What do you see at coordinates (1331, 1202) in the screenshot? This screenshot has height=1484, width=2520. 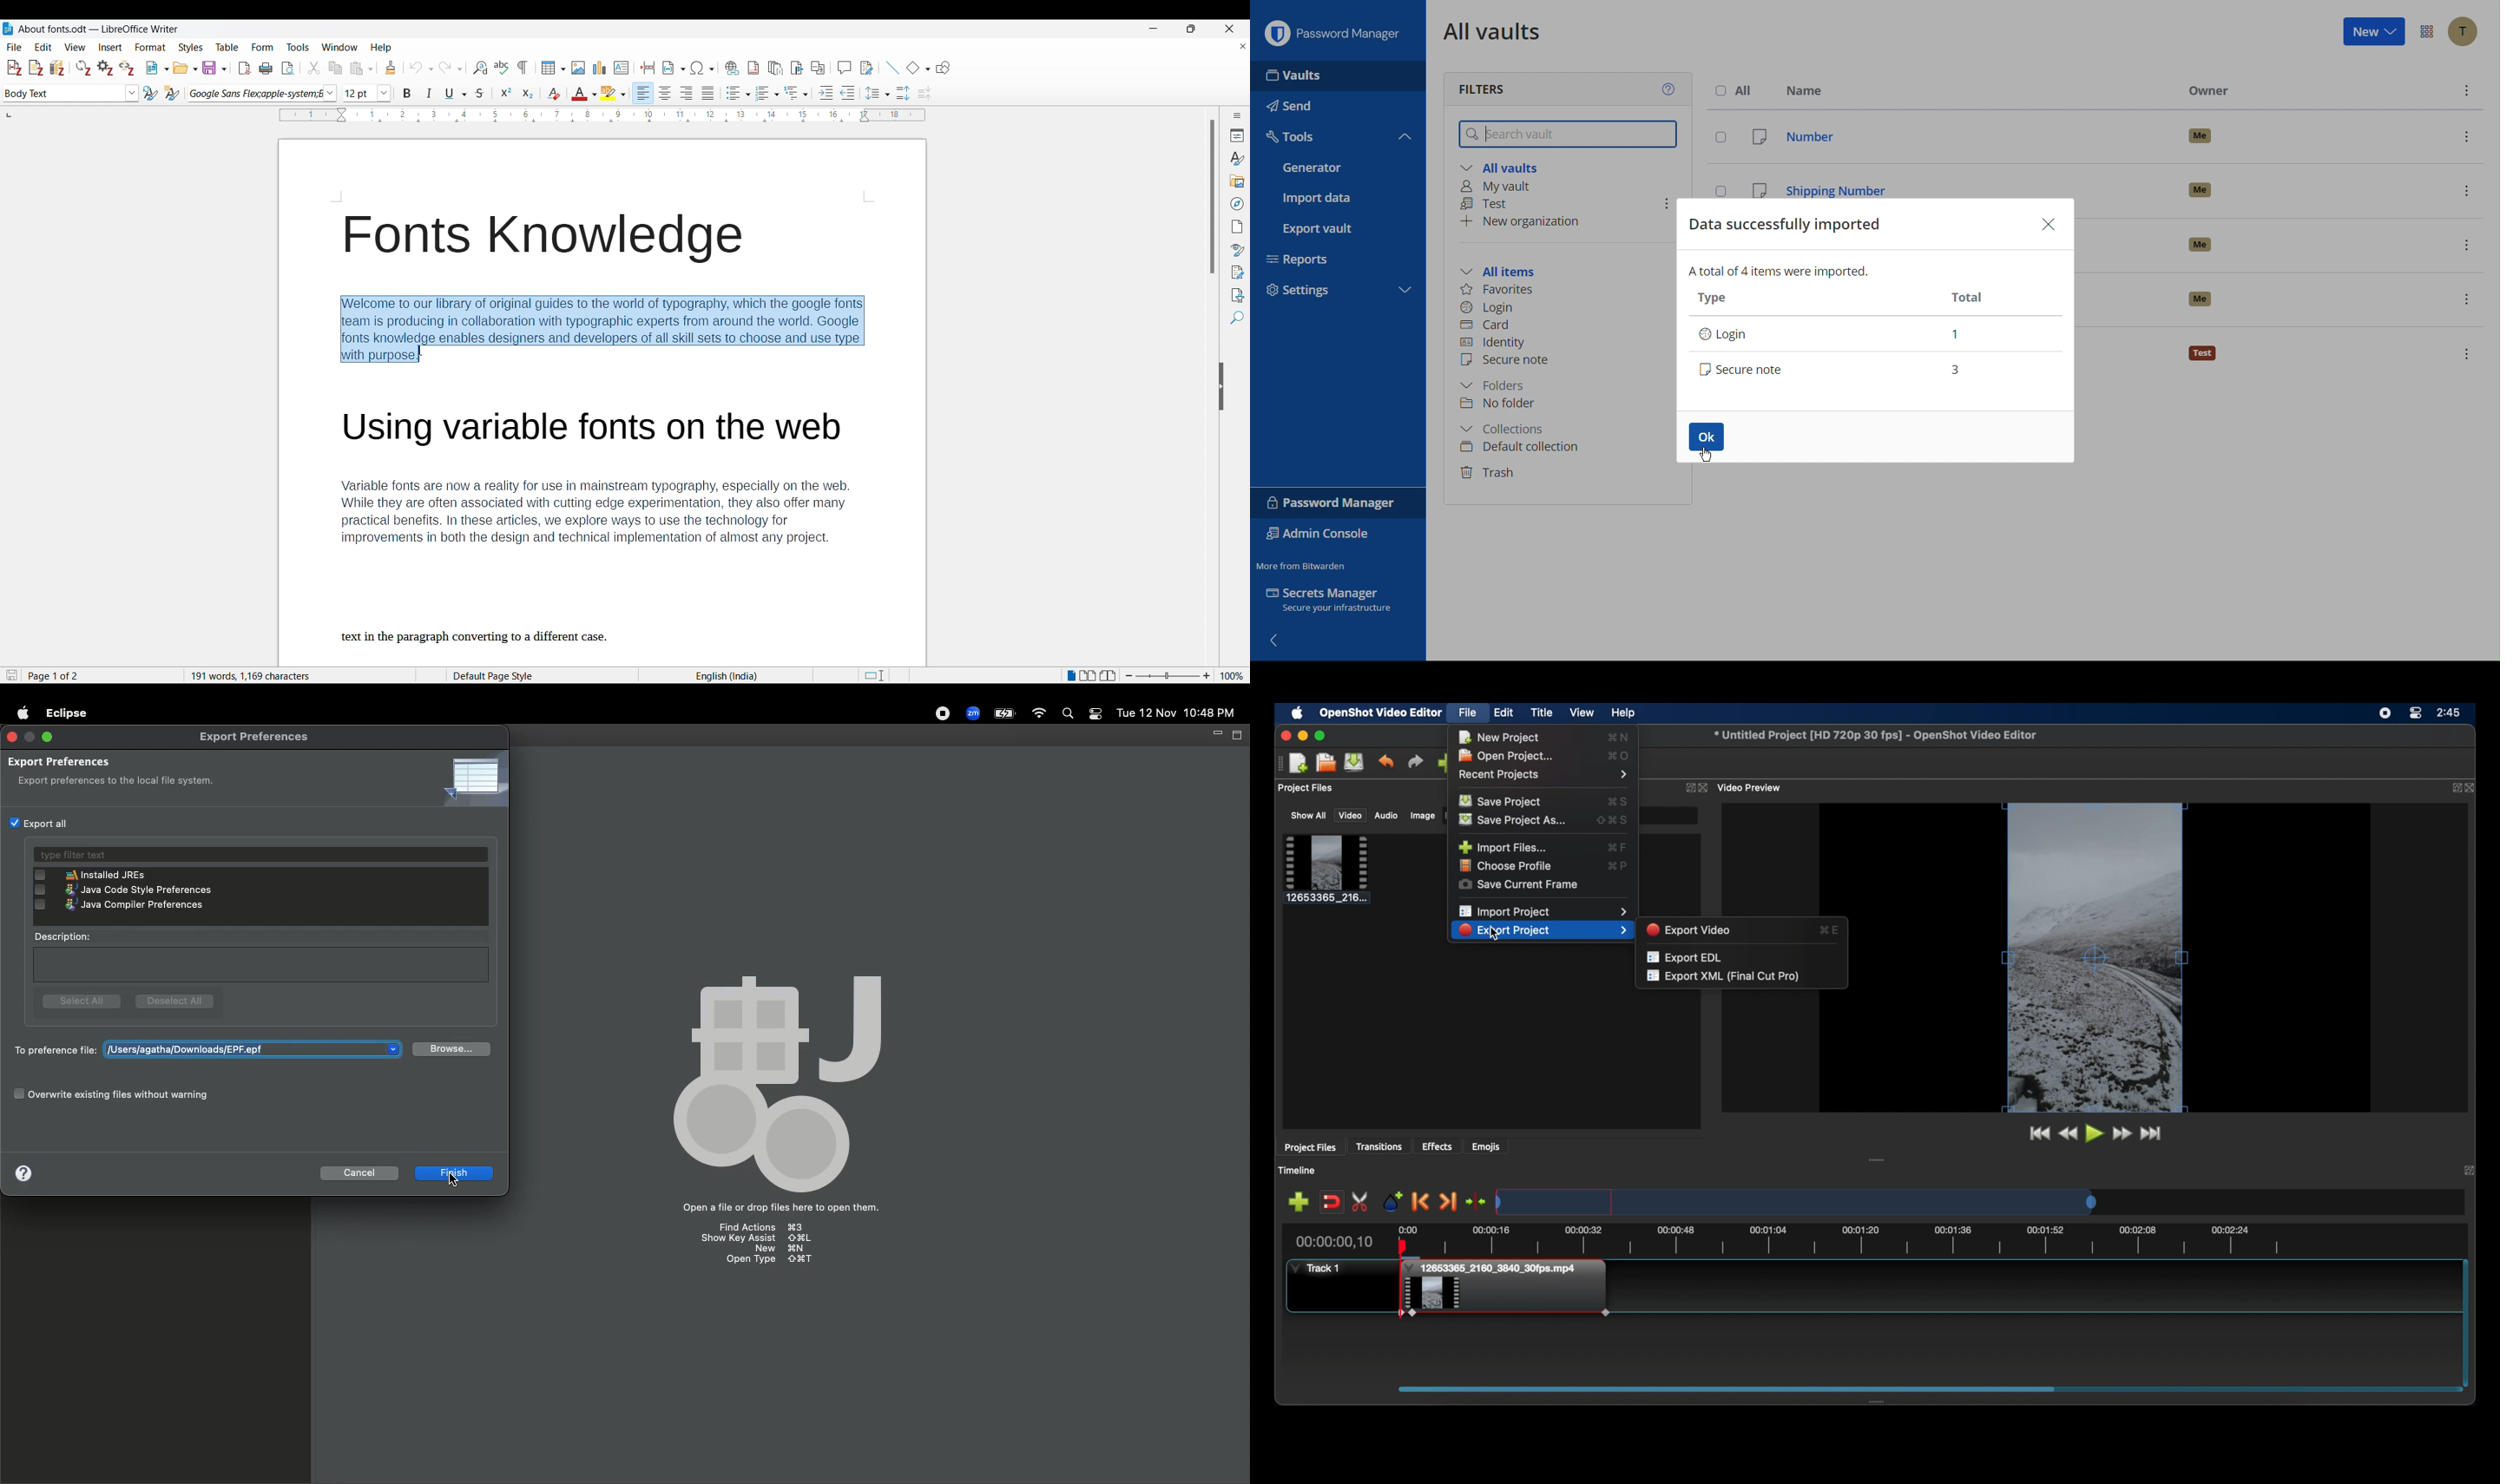 I see `disable snapping` at bounding box center [1331, 1202].